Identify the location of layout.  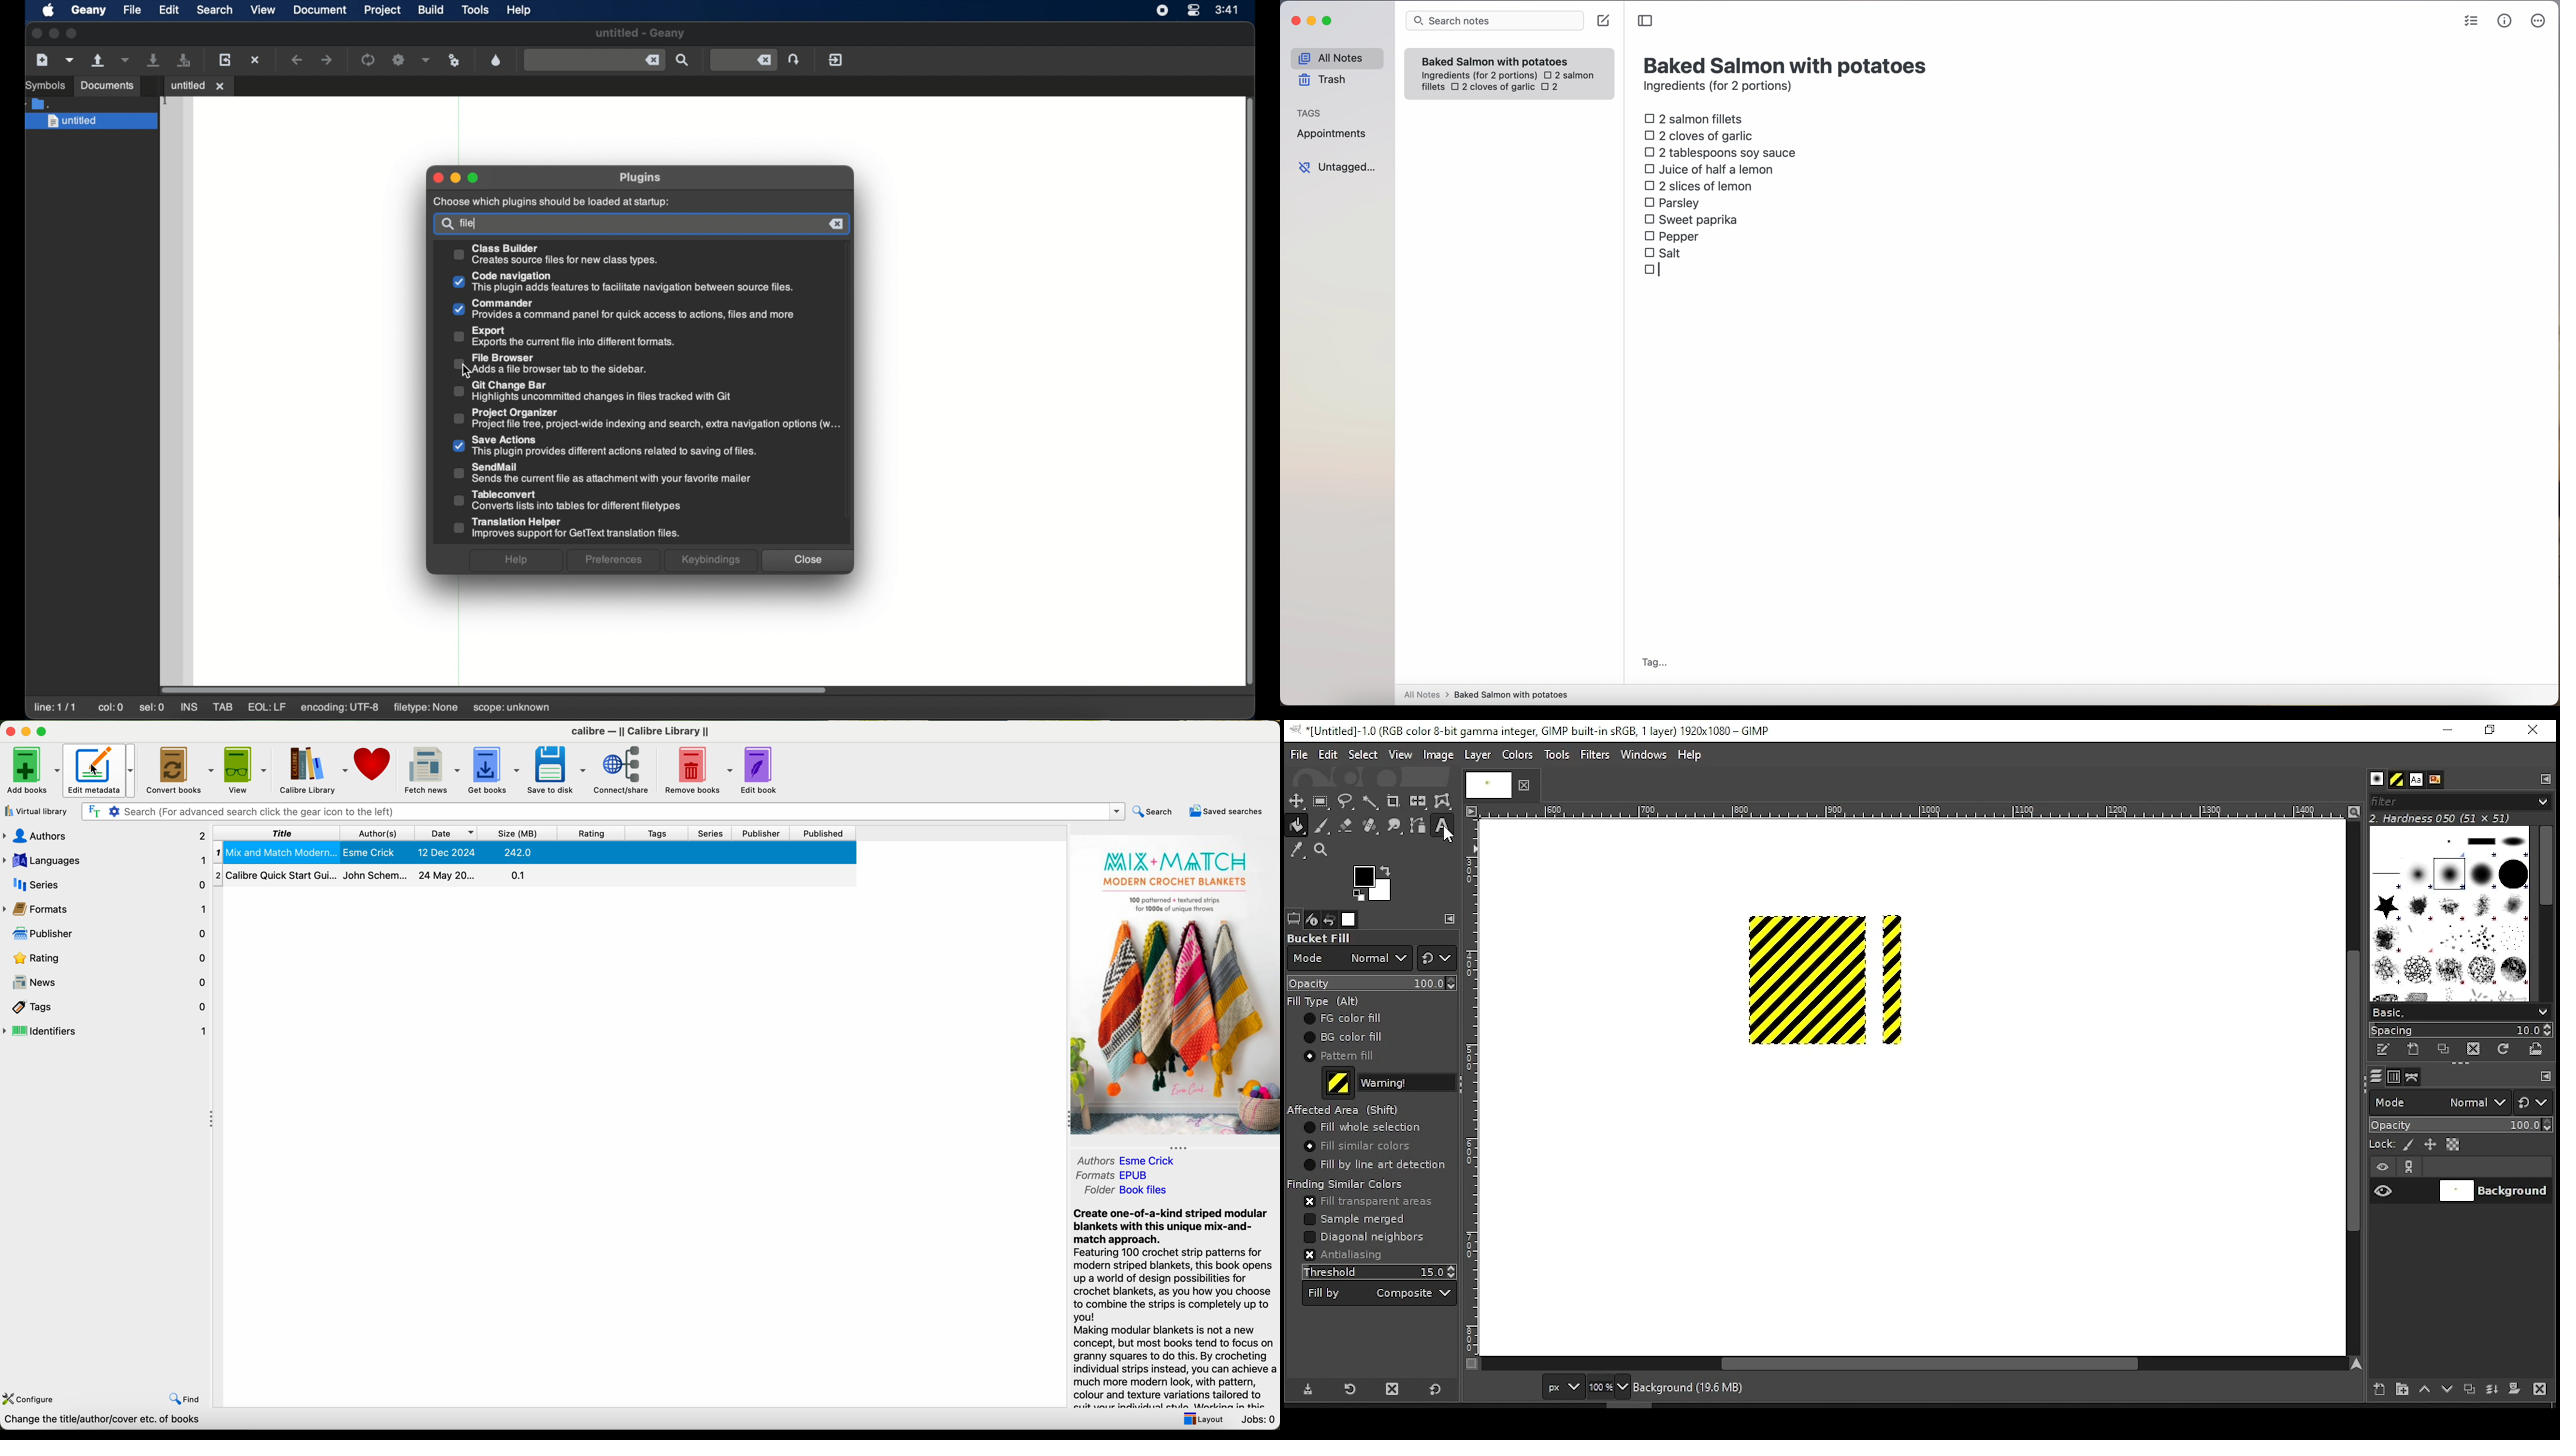
(1202, 1419).